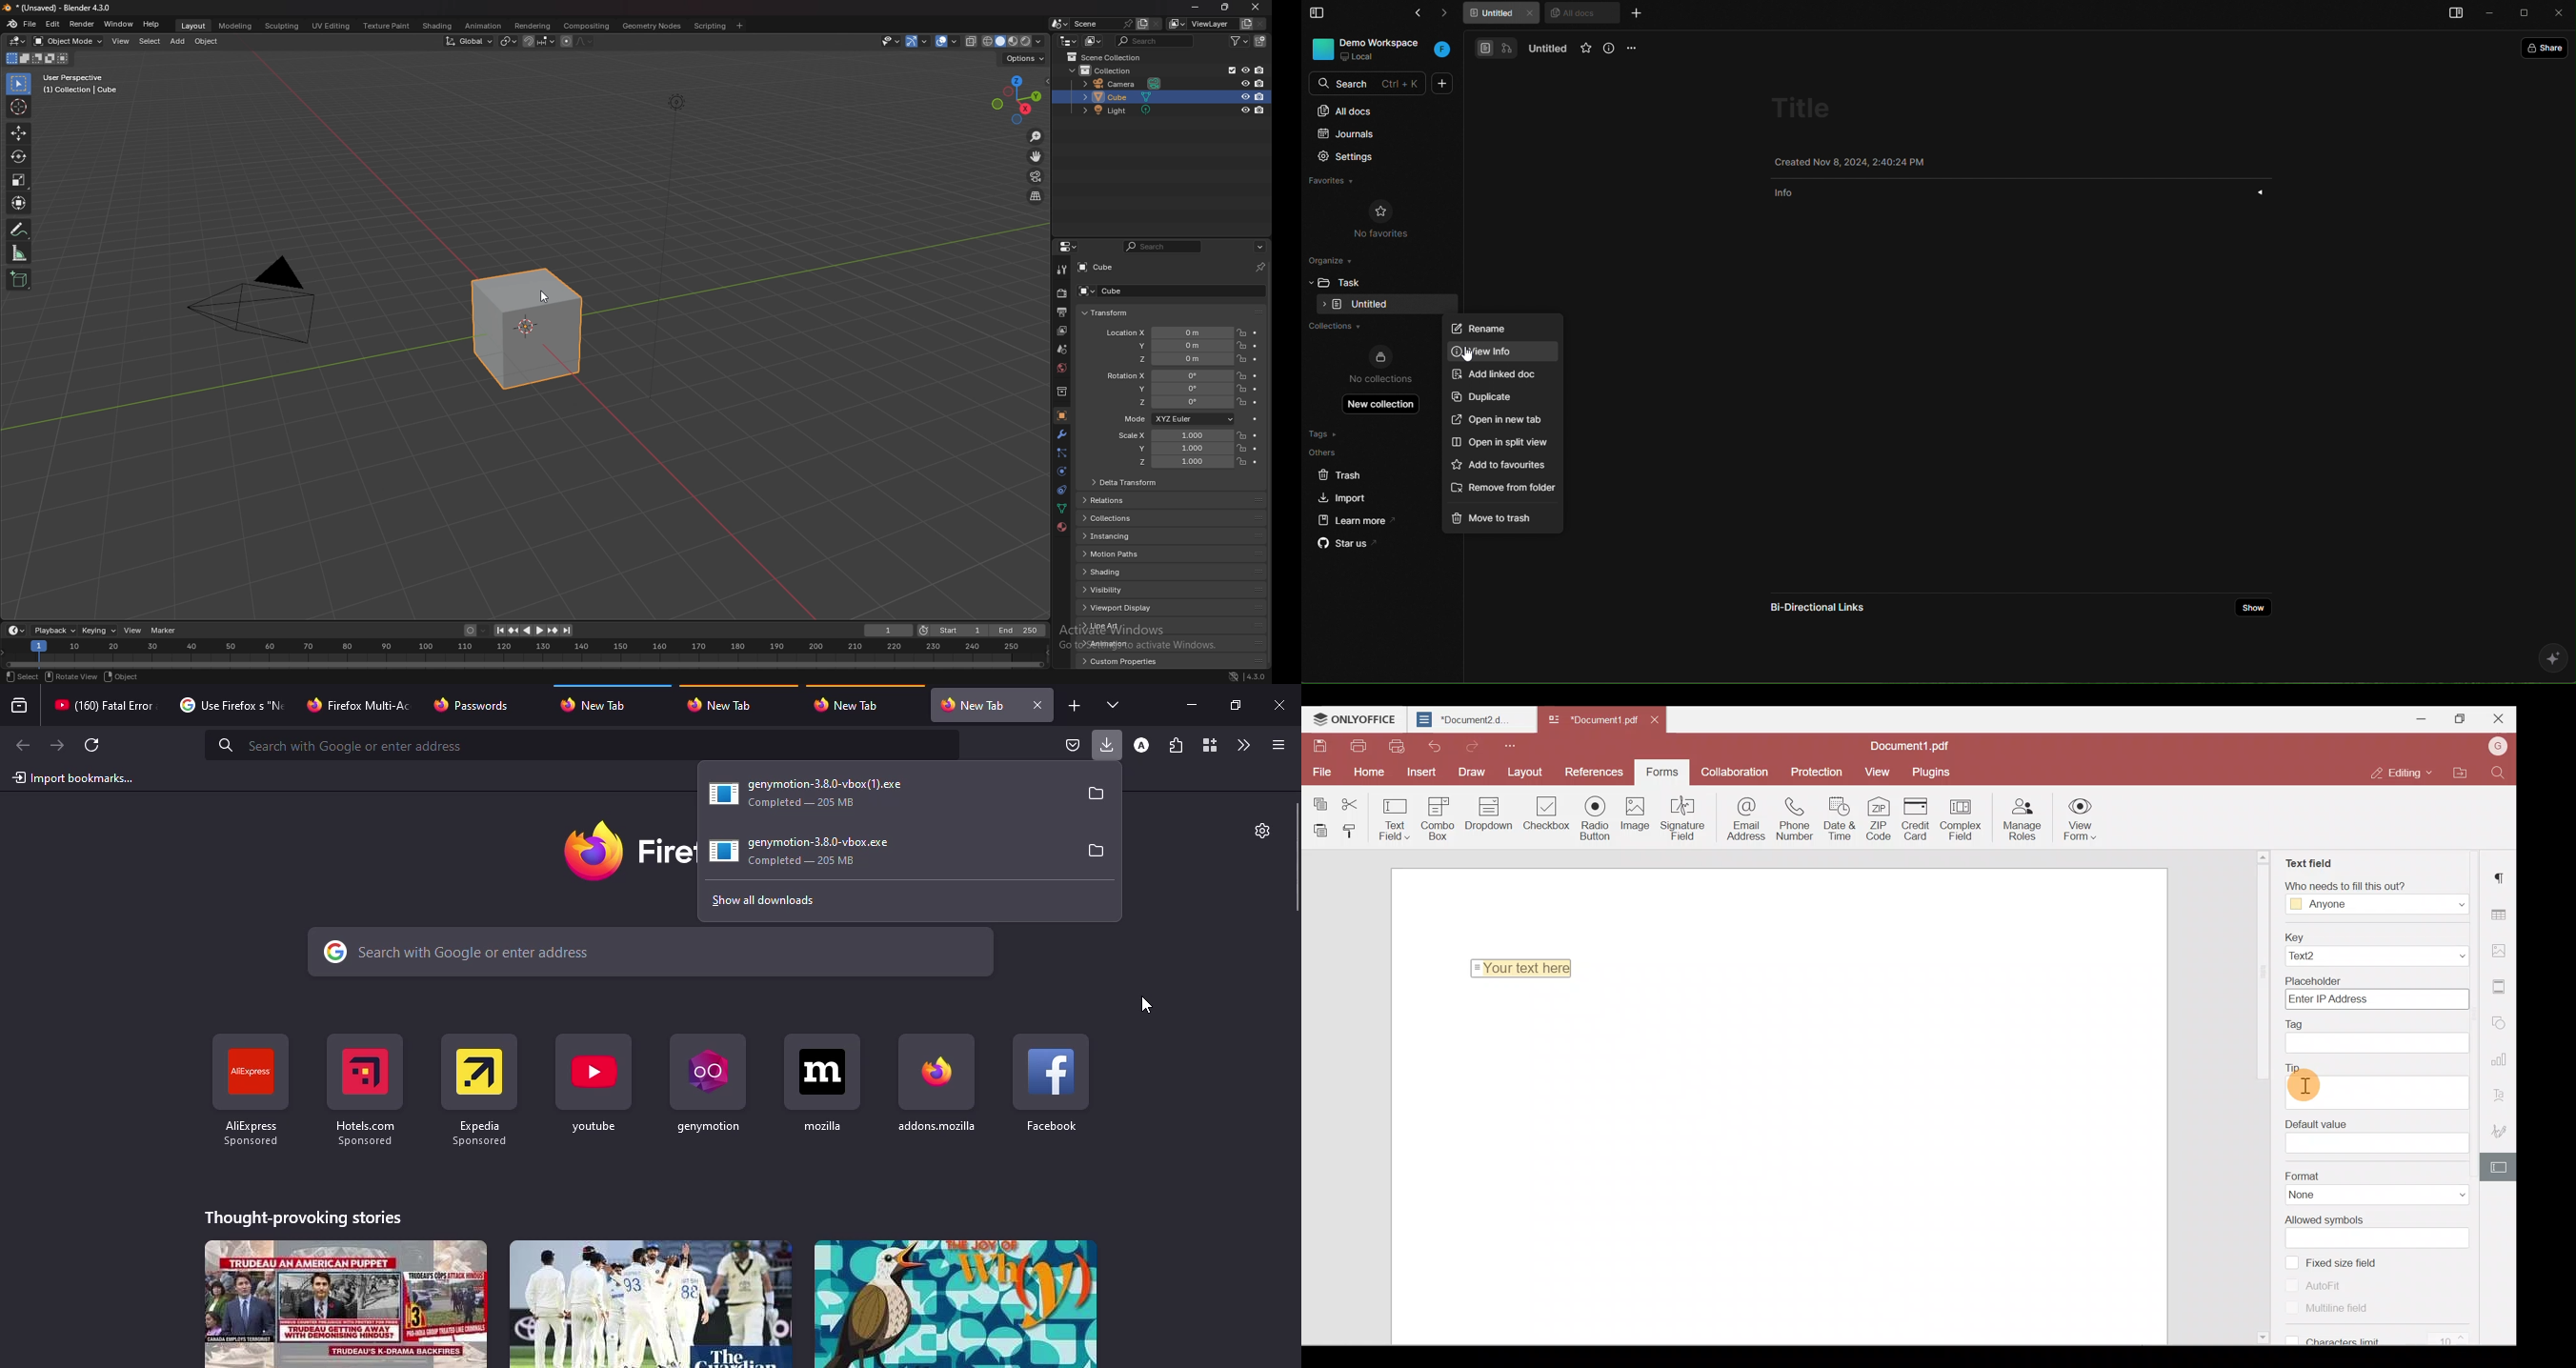 The width and height of the screenshot is (2576, 1372). Describe the element at coordinates (1075, 706) in the screenshot. I see `add tab` at that location.